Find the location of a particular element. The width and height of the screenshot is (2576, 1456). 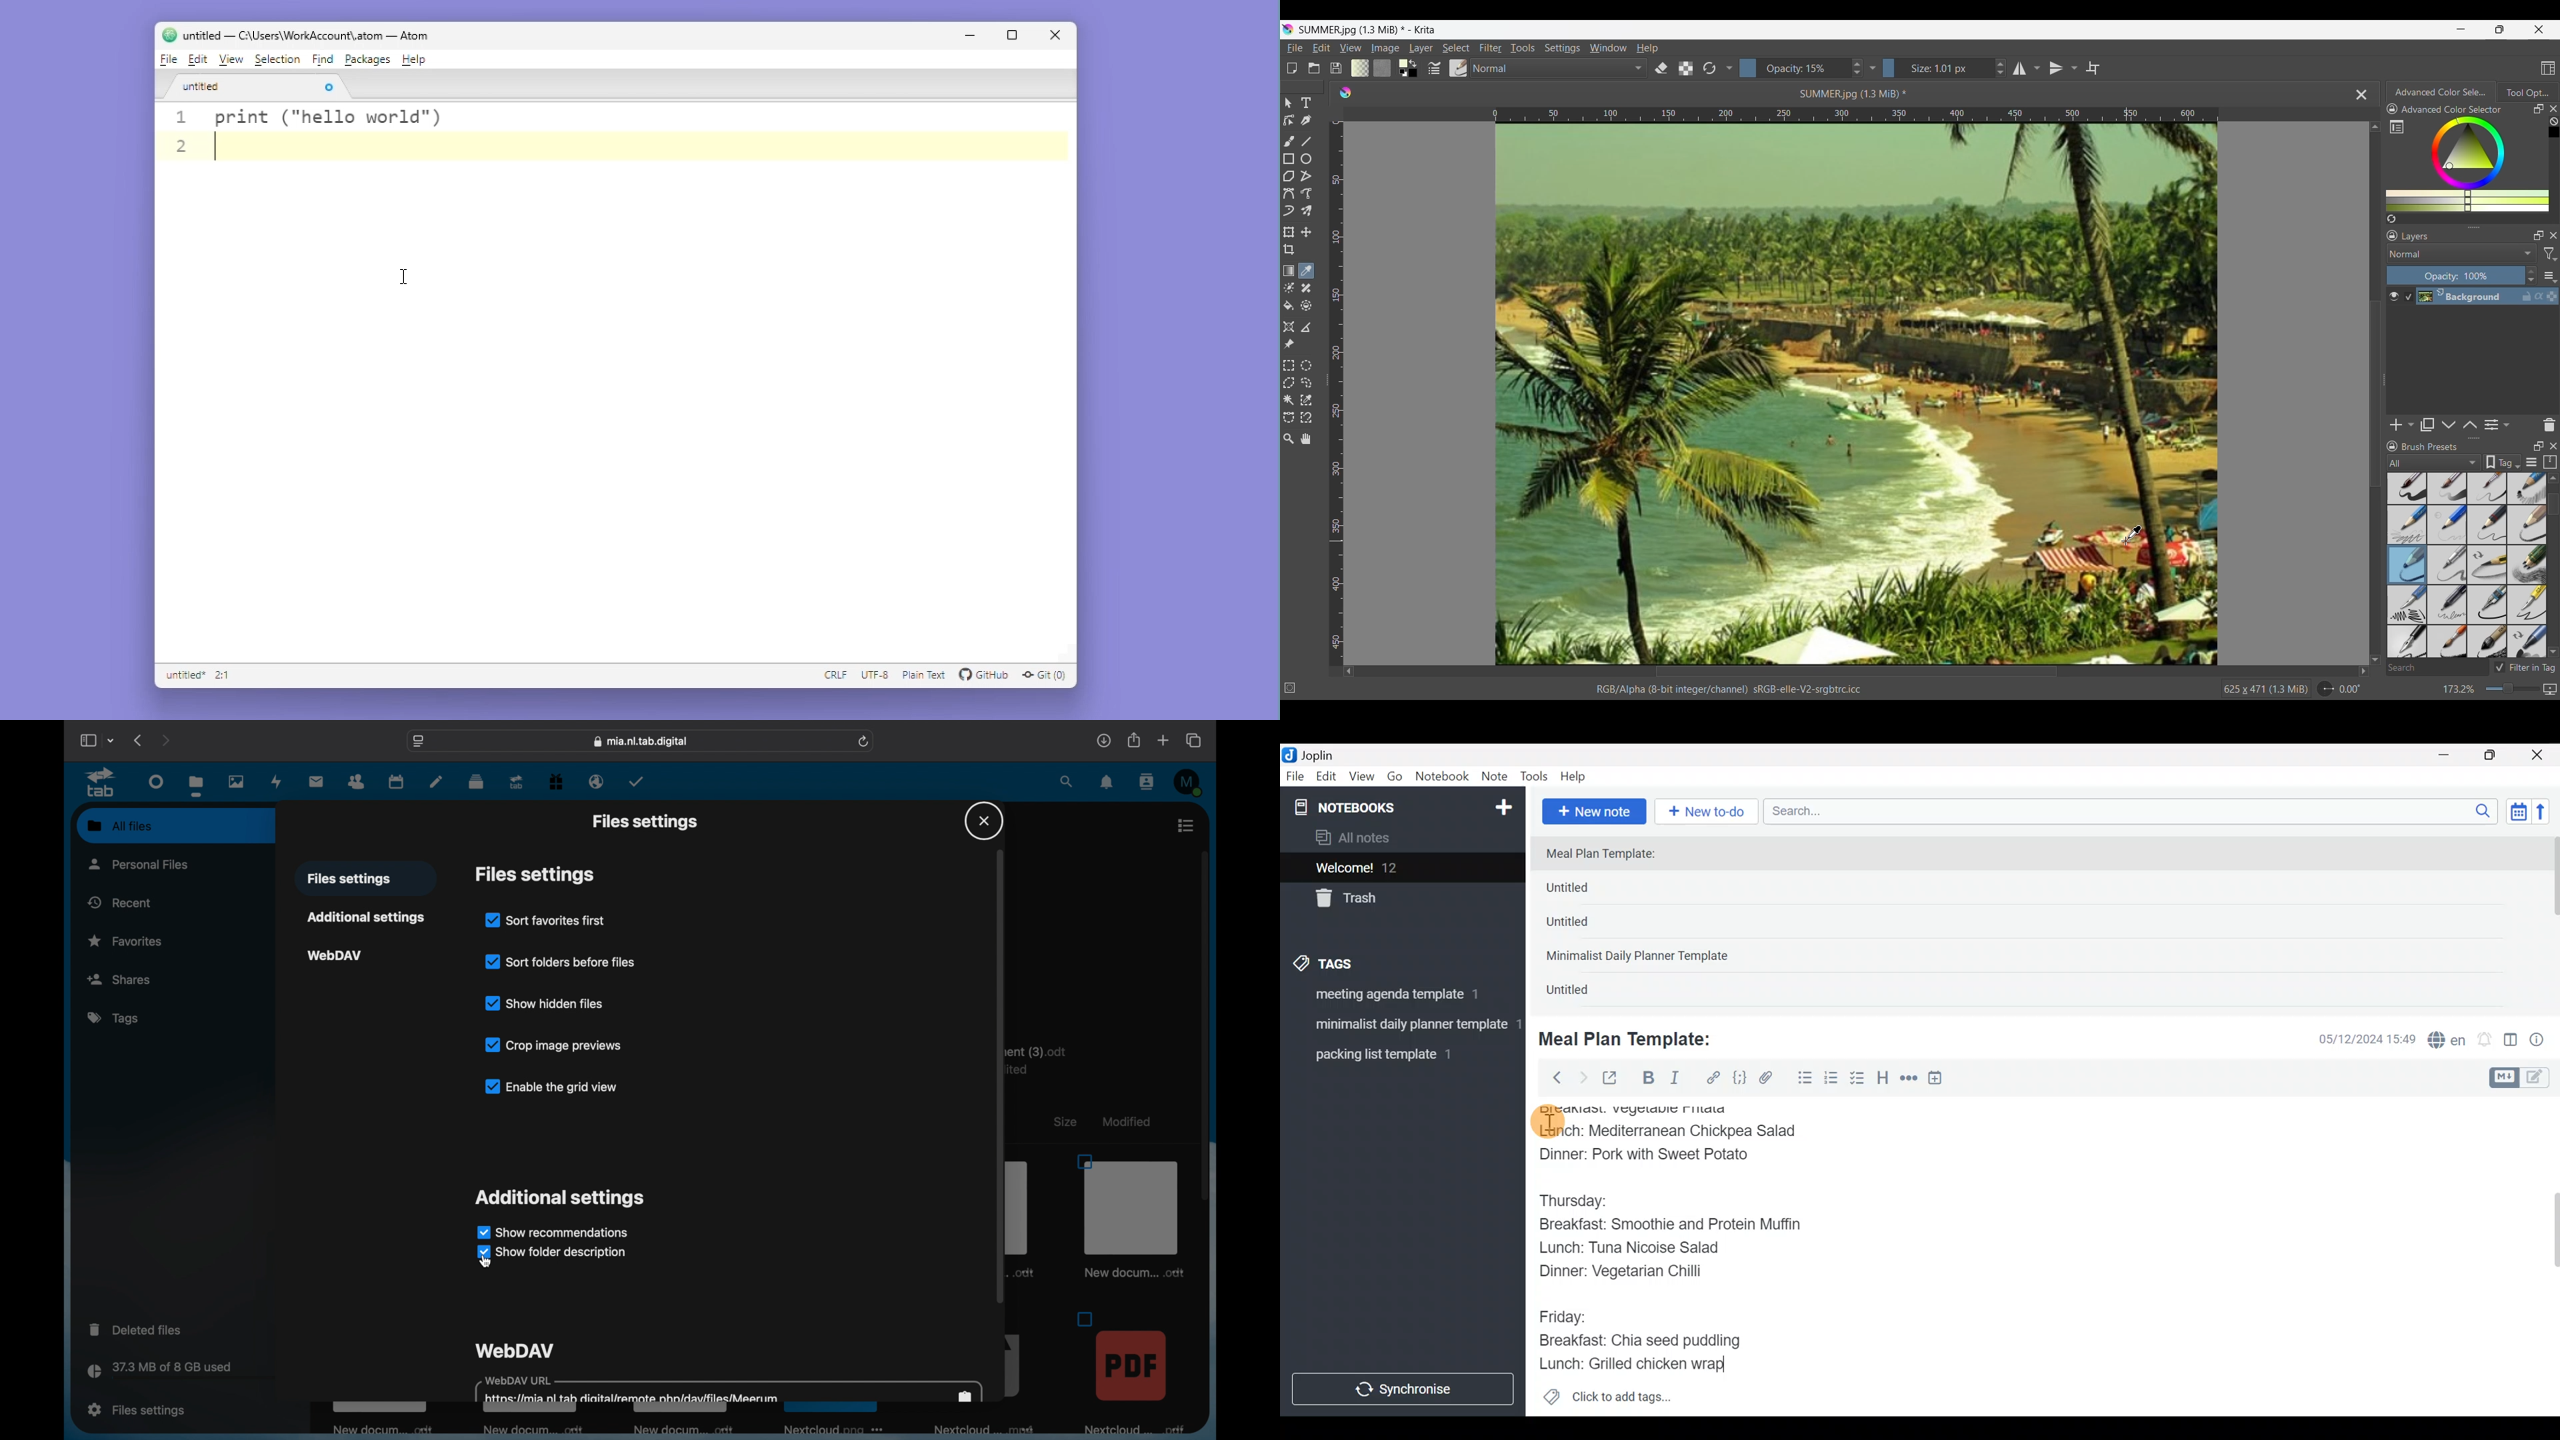

Search is located at coordinates (2437, 669).